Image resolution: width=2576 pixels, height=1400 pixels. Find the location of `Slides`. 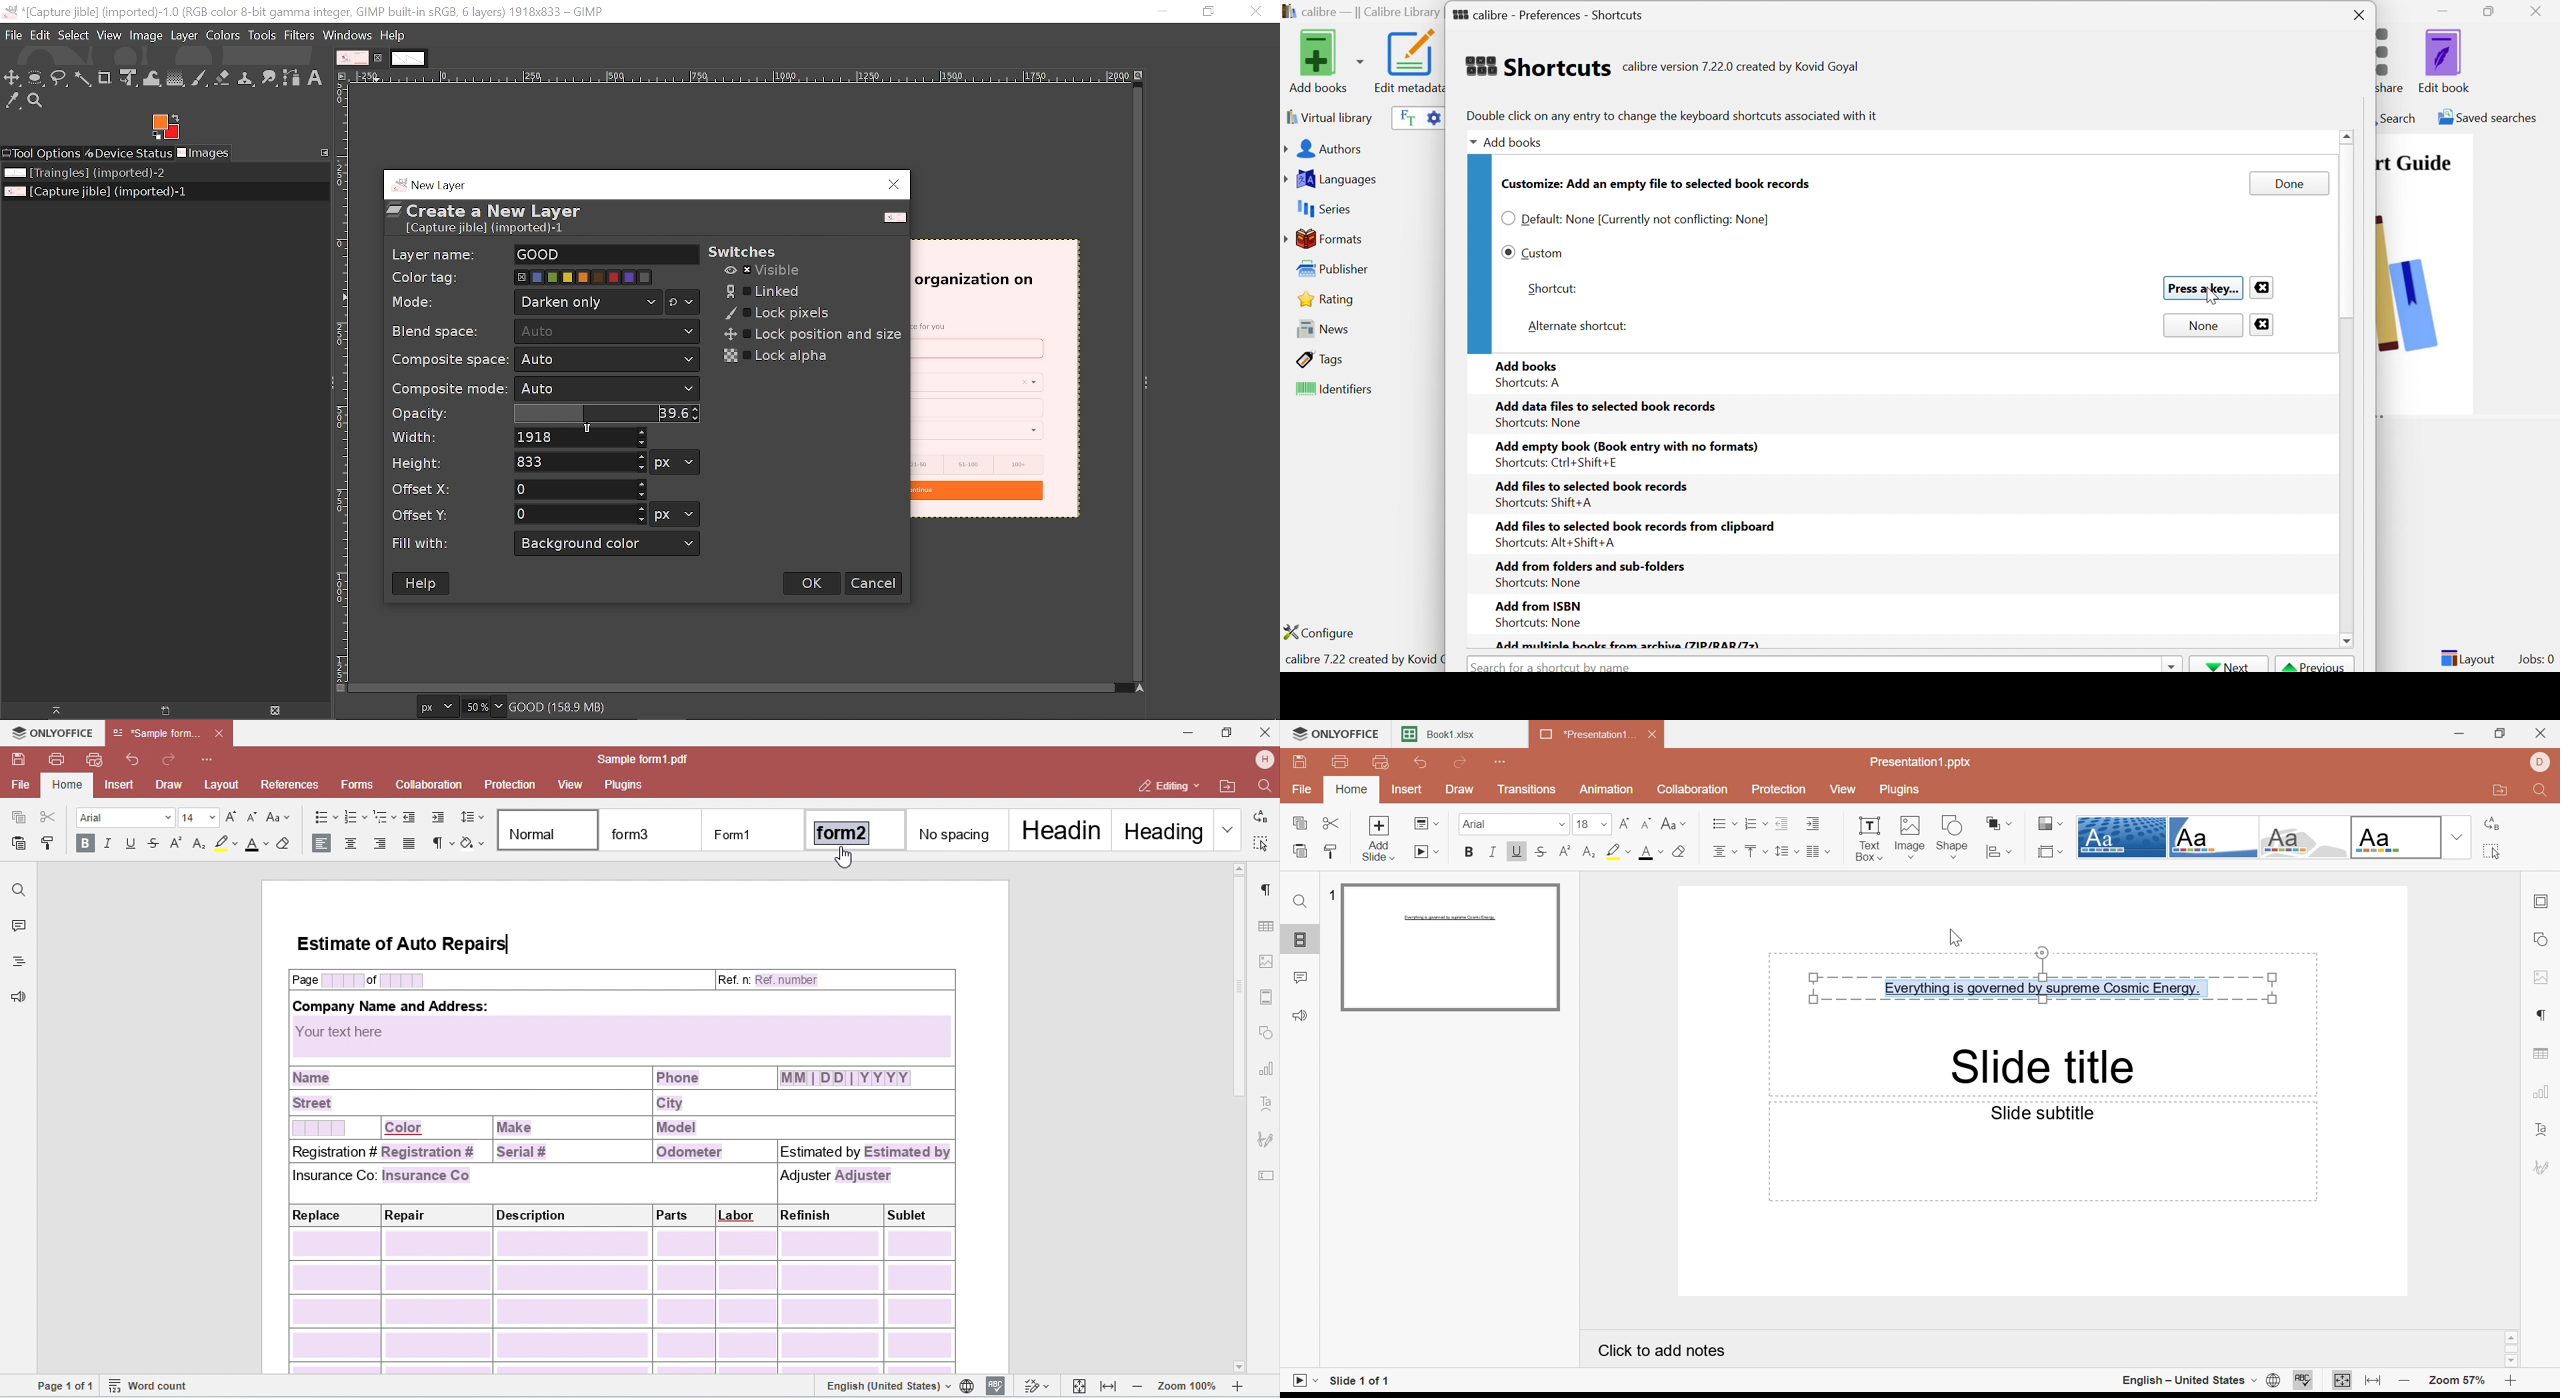

Slides is located at coordinates (1300, 939).